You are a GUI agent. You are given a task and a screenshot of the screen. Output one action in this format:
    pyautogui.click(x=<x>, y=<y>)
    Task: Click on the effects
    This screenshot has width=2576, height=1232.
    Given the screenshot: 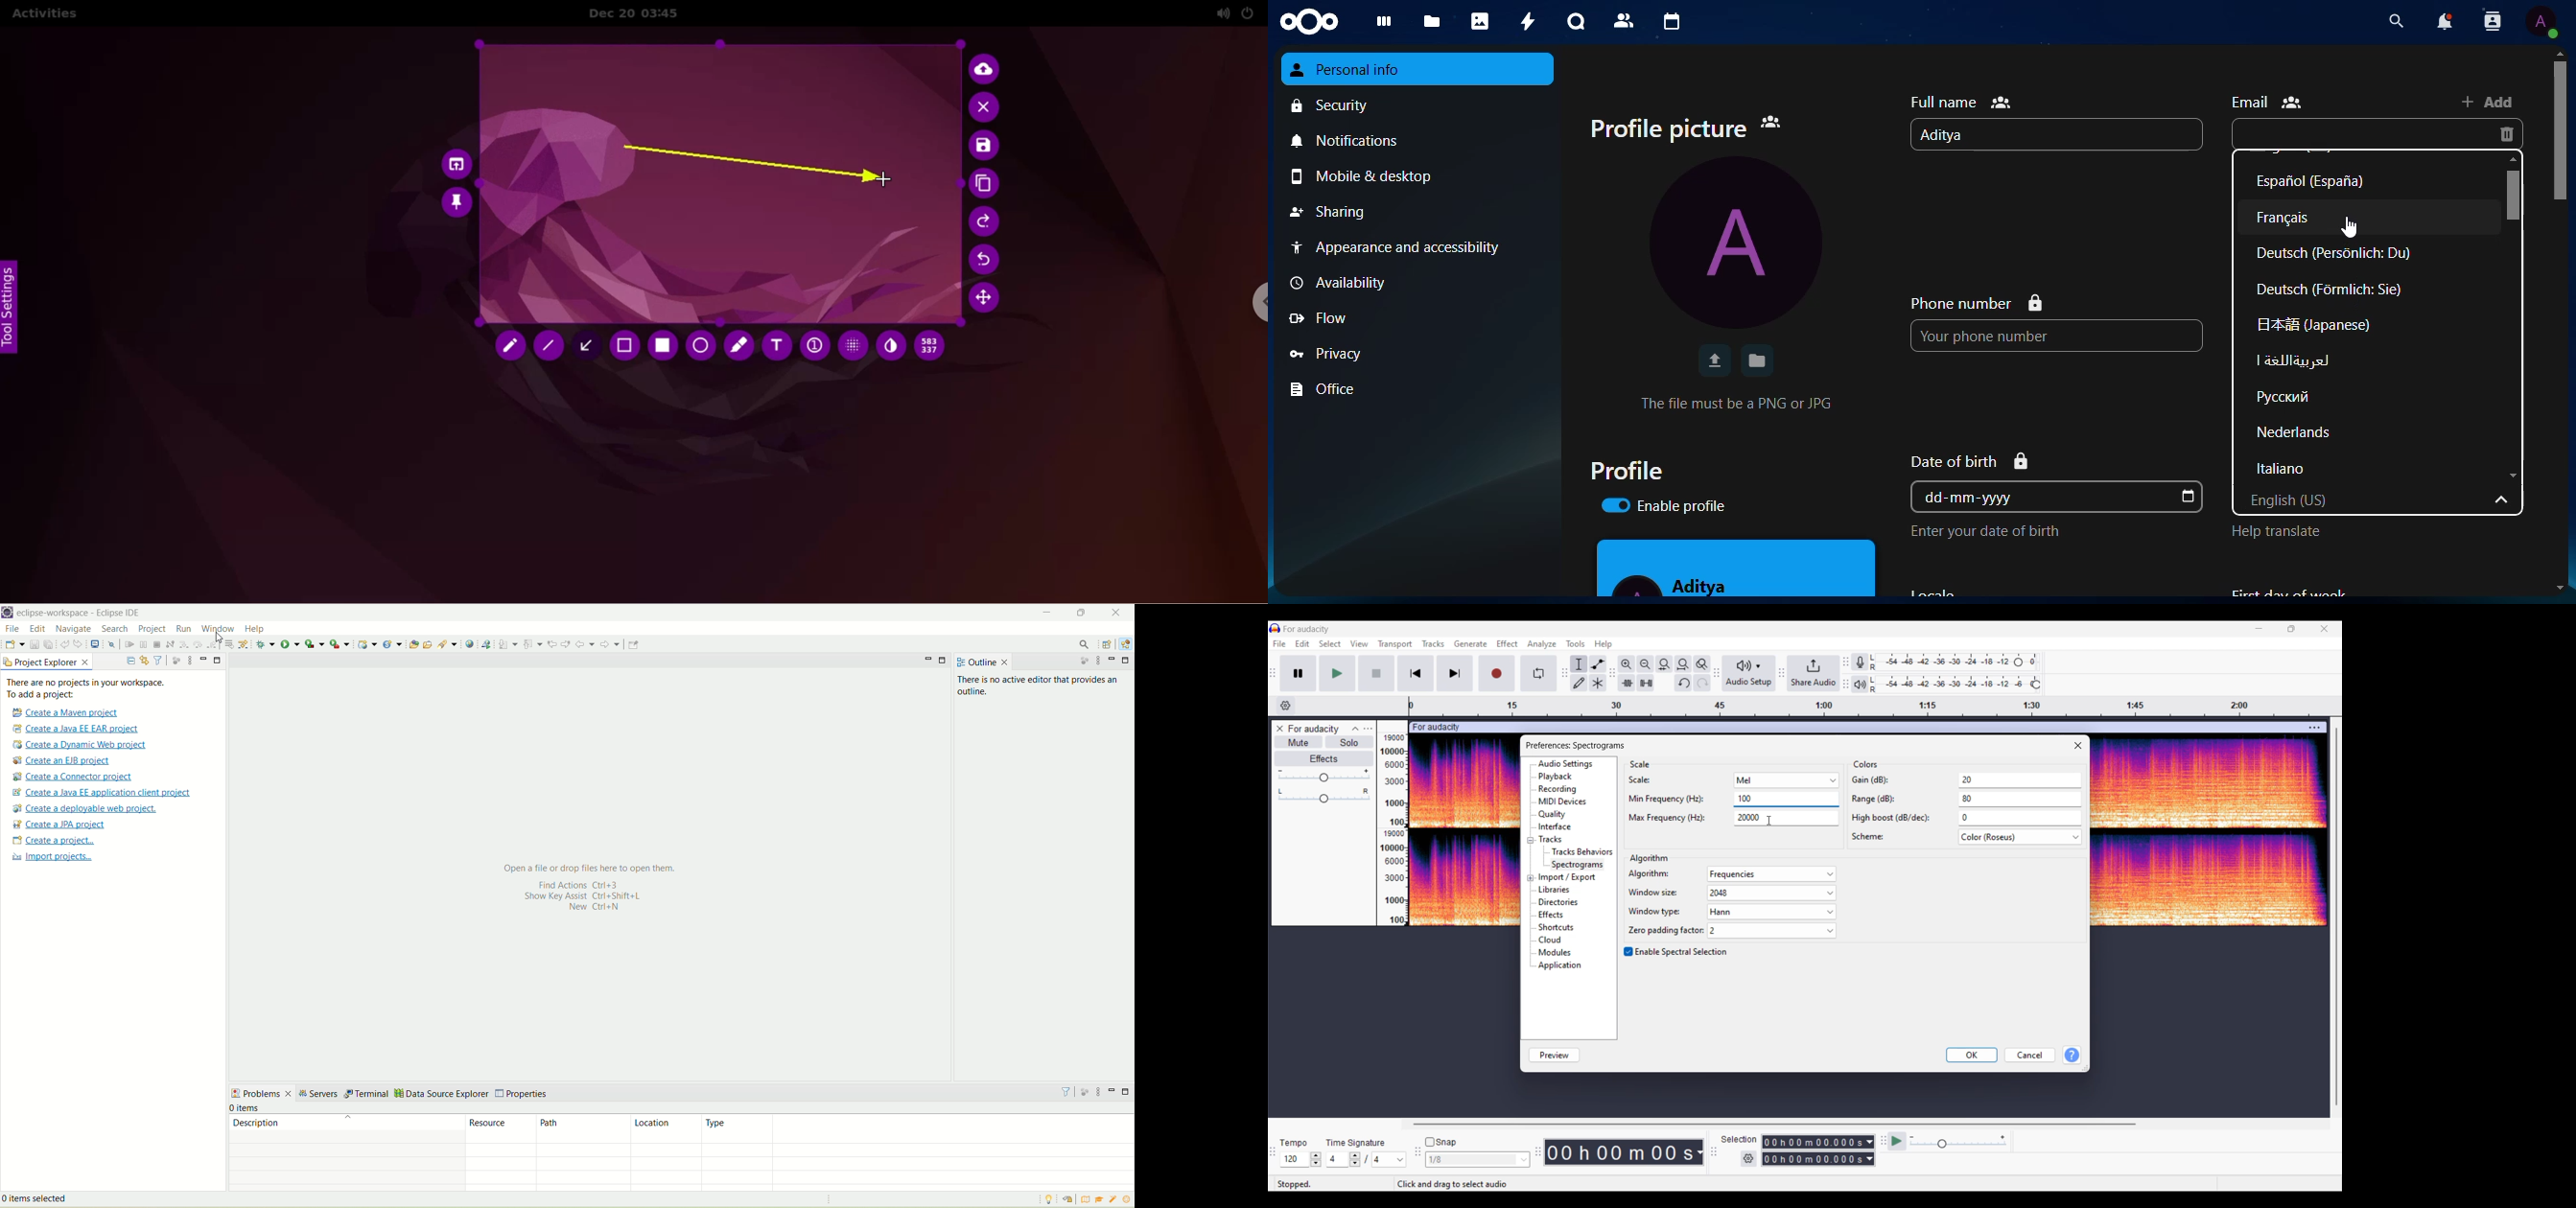 What is the action you would take?
    pyautogui.click(x=1558, y=916)
    